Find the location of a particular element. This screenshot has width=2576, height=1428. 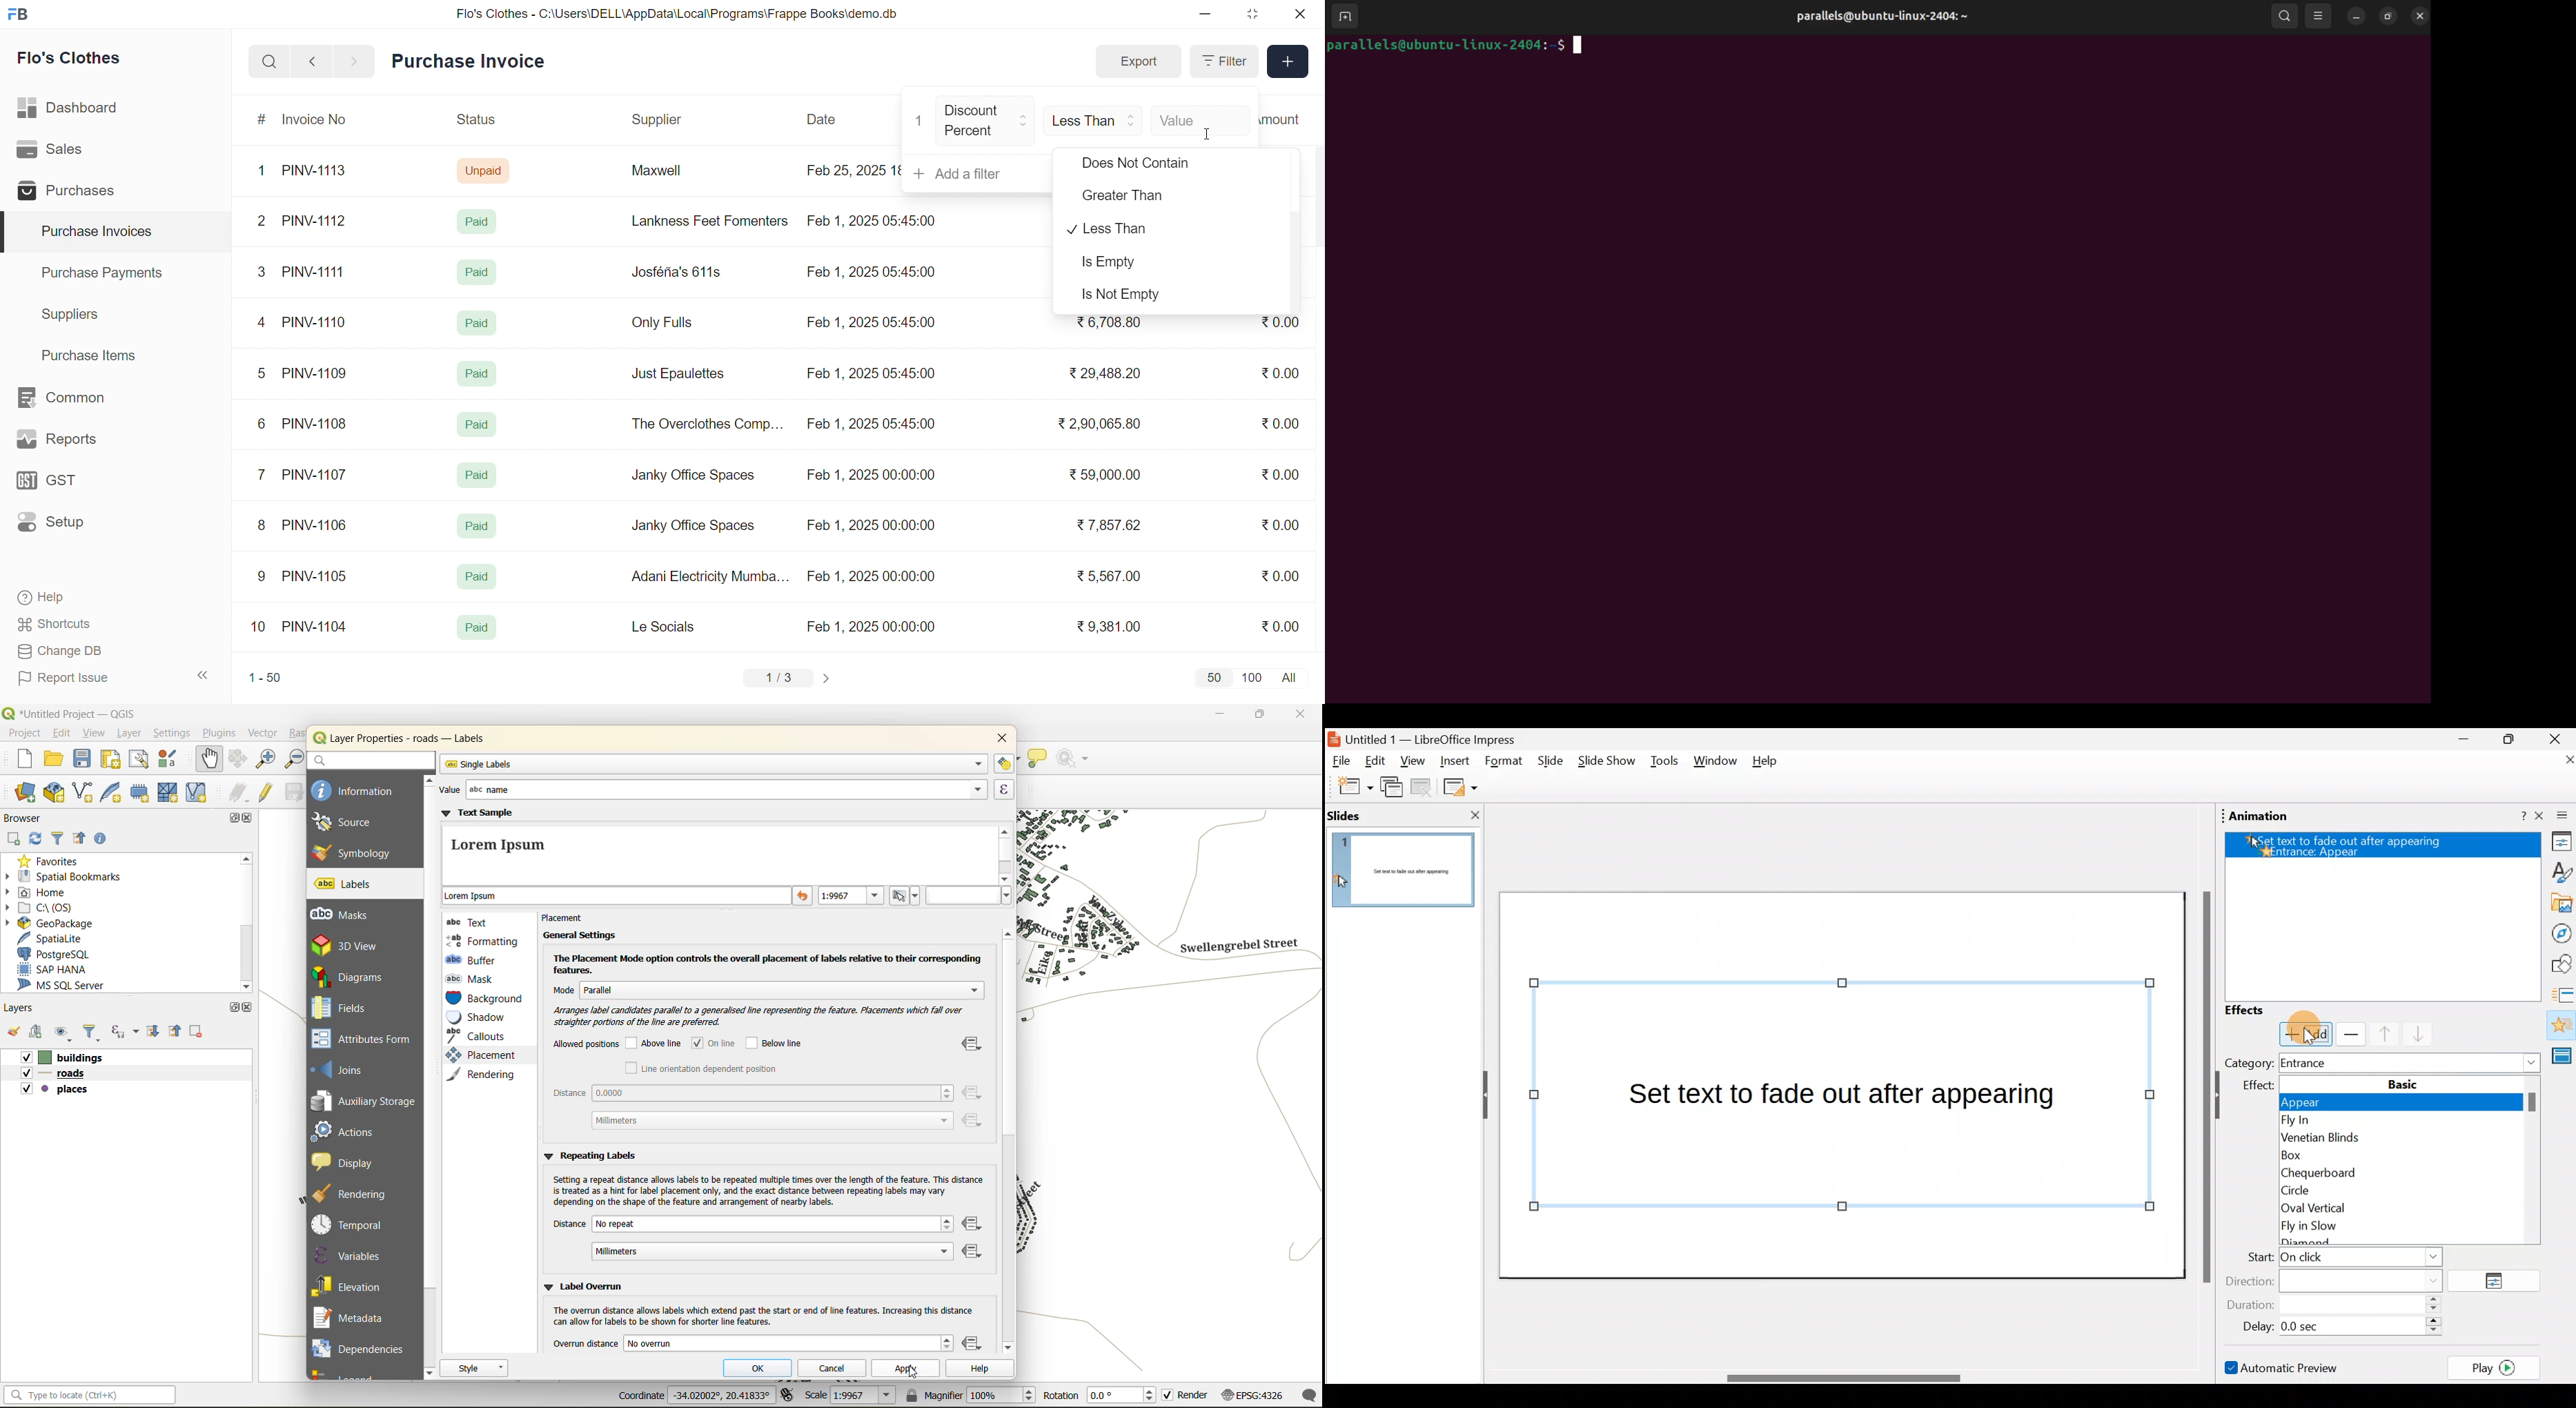

GST is located at coordinates (72, 485).